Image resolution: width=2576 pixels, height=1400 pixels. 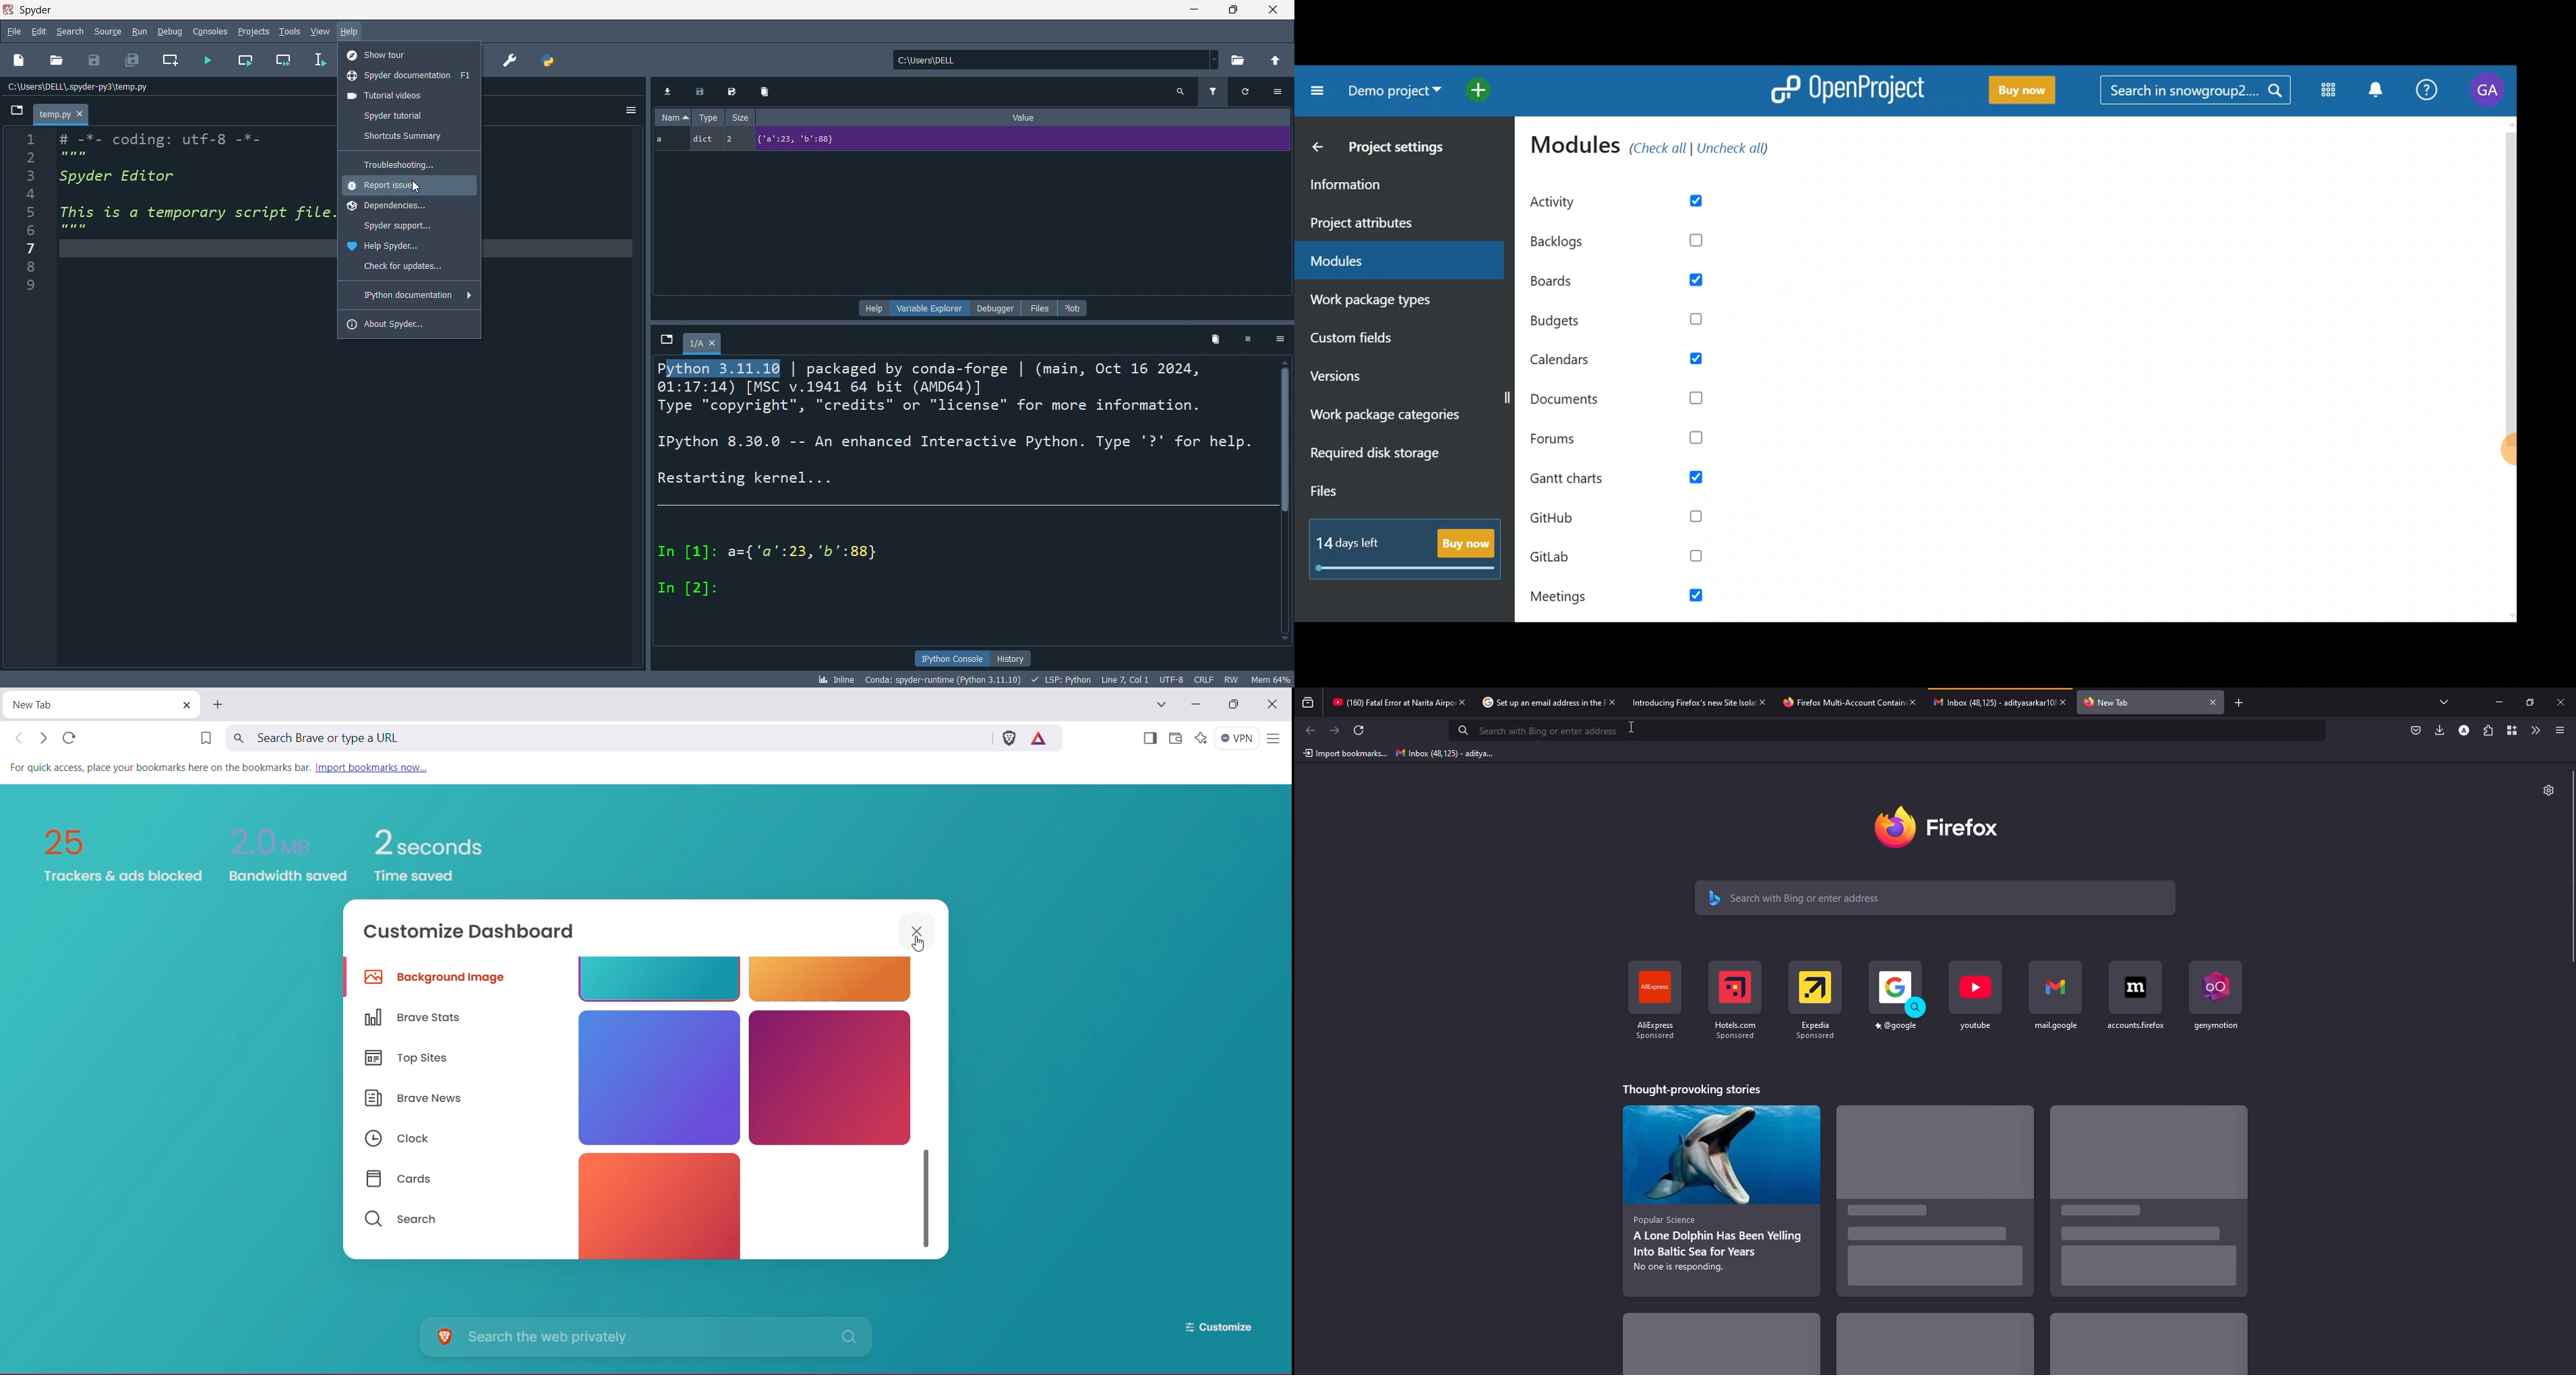 What do you see at coordinates (2548, 790) in the screenshot?
I see `settings` at bounding box center [2548, 790].